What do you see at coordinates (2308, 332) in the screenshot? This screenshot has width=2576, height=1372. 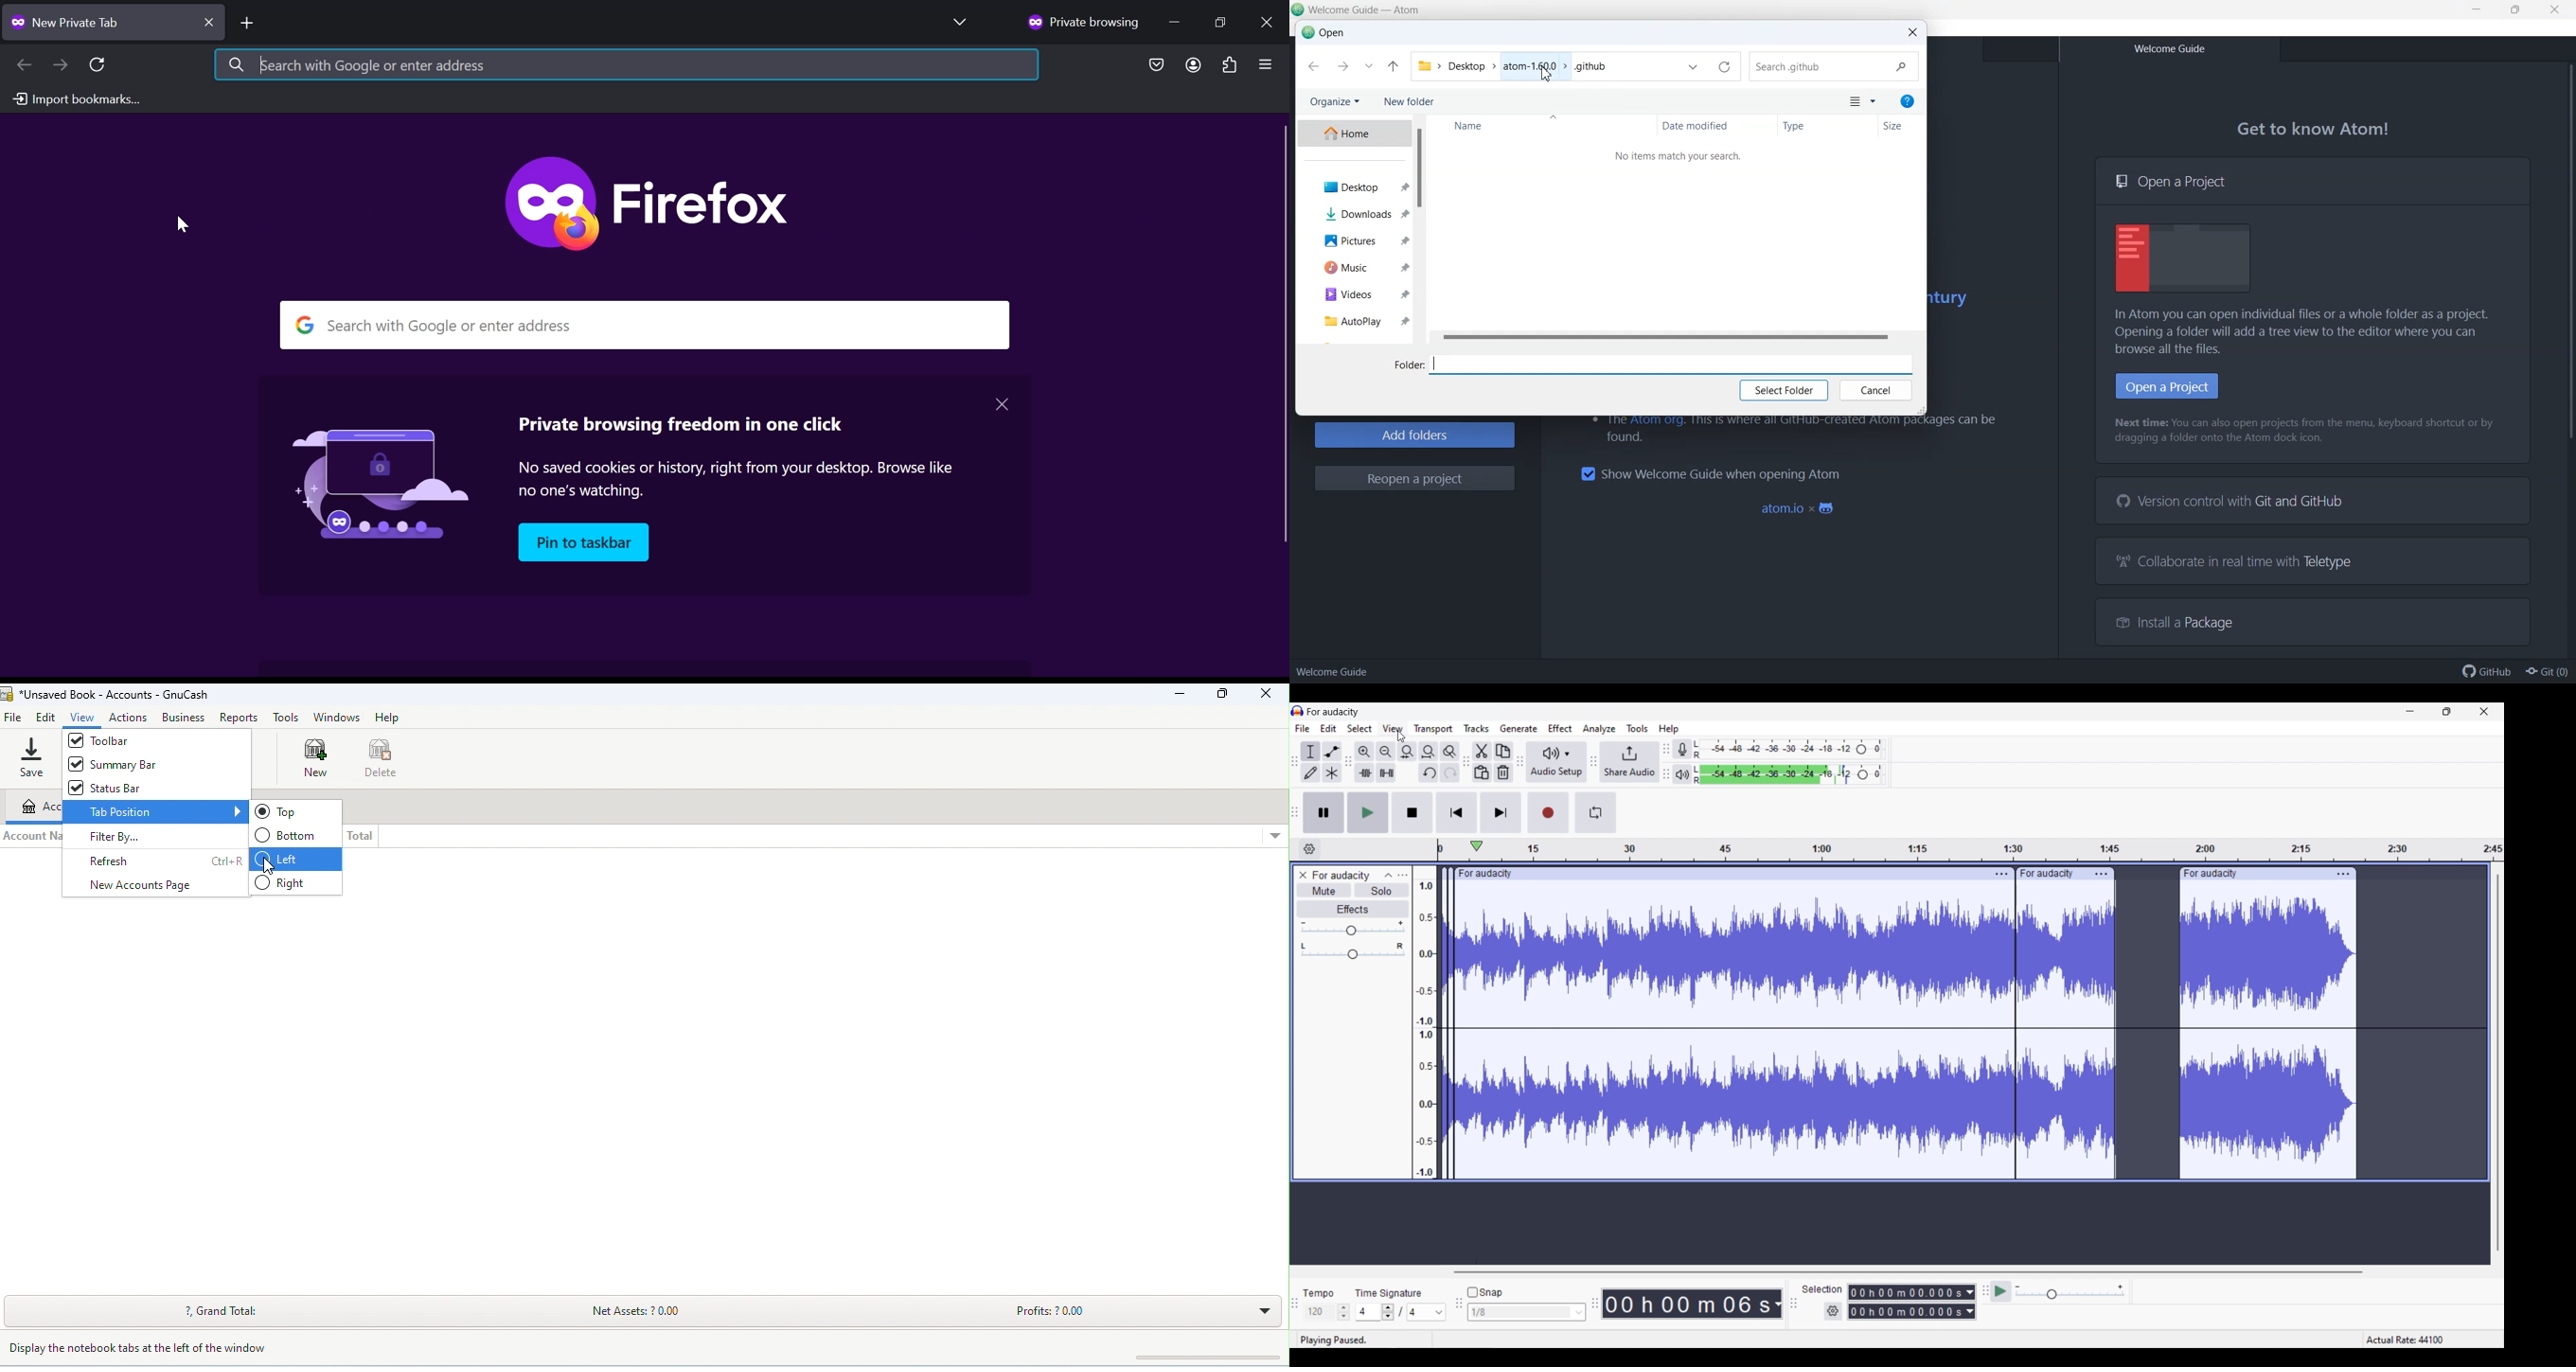 I see `In Atom you can open individual files or a whole folder as a project.
Opening a folder will add a tree view to the editor where you can
browse all the files.` at bounding box center [2308, 332].